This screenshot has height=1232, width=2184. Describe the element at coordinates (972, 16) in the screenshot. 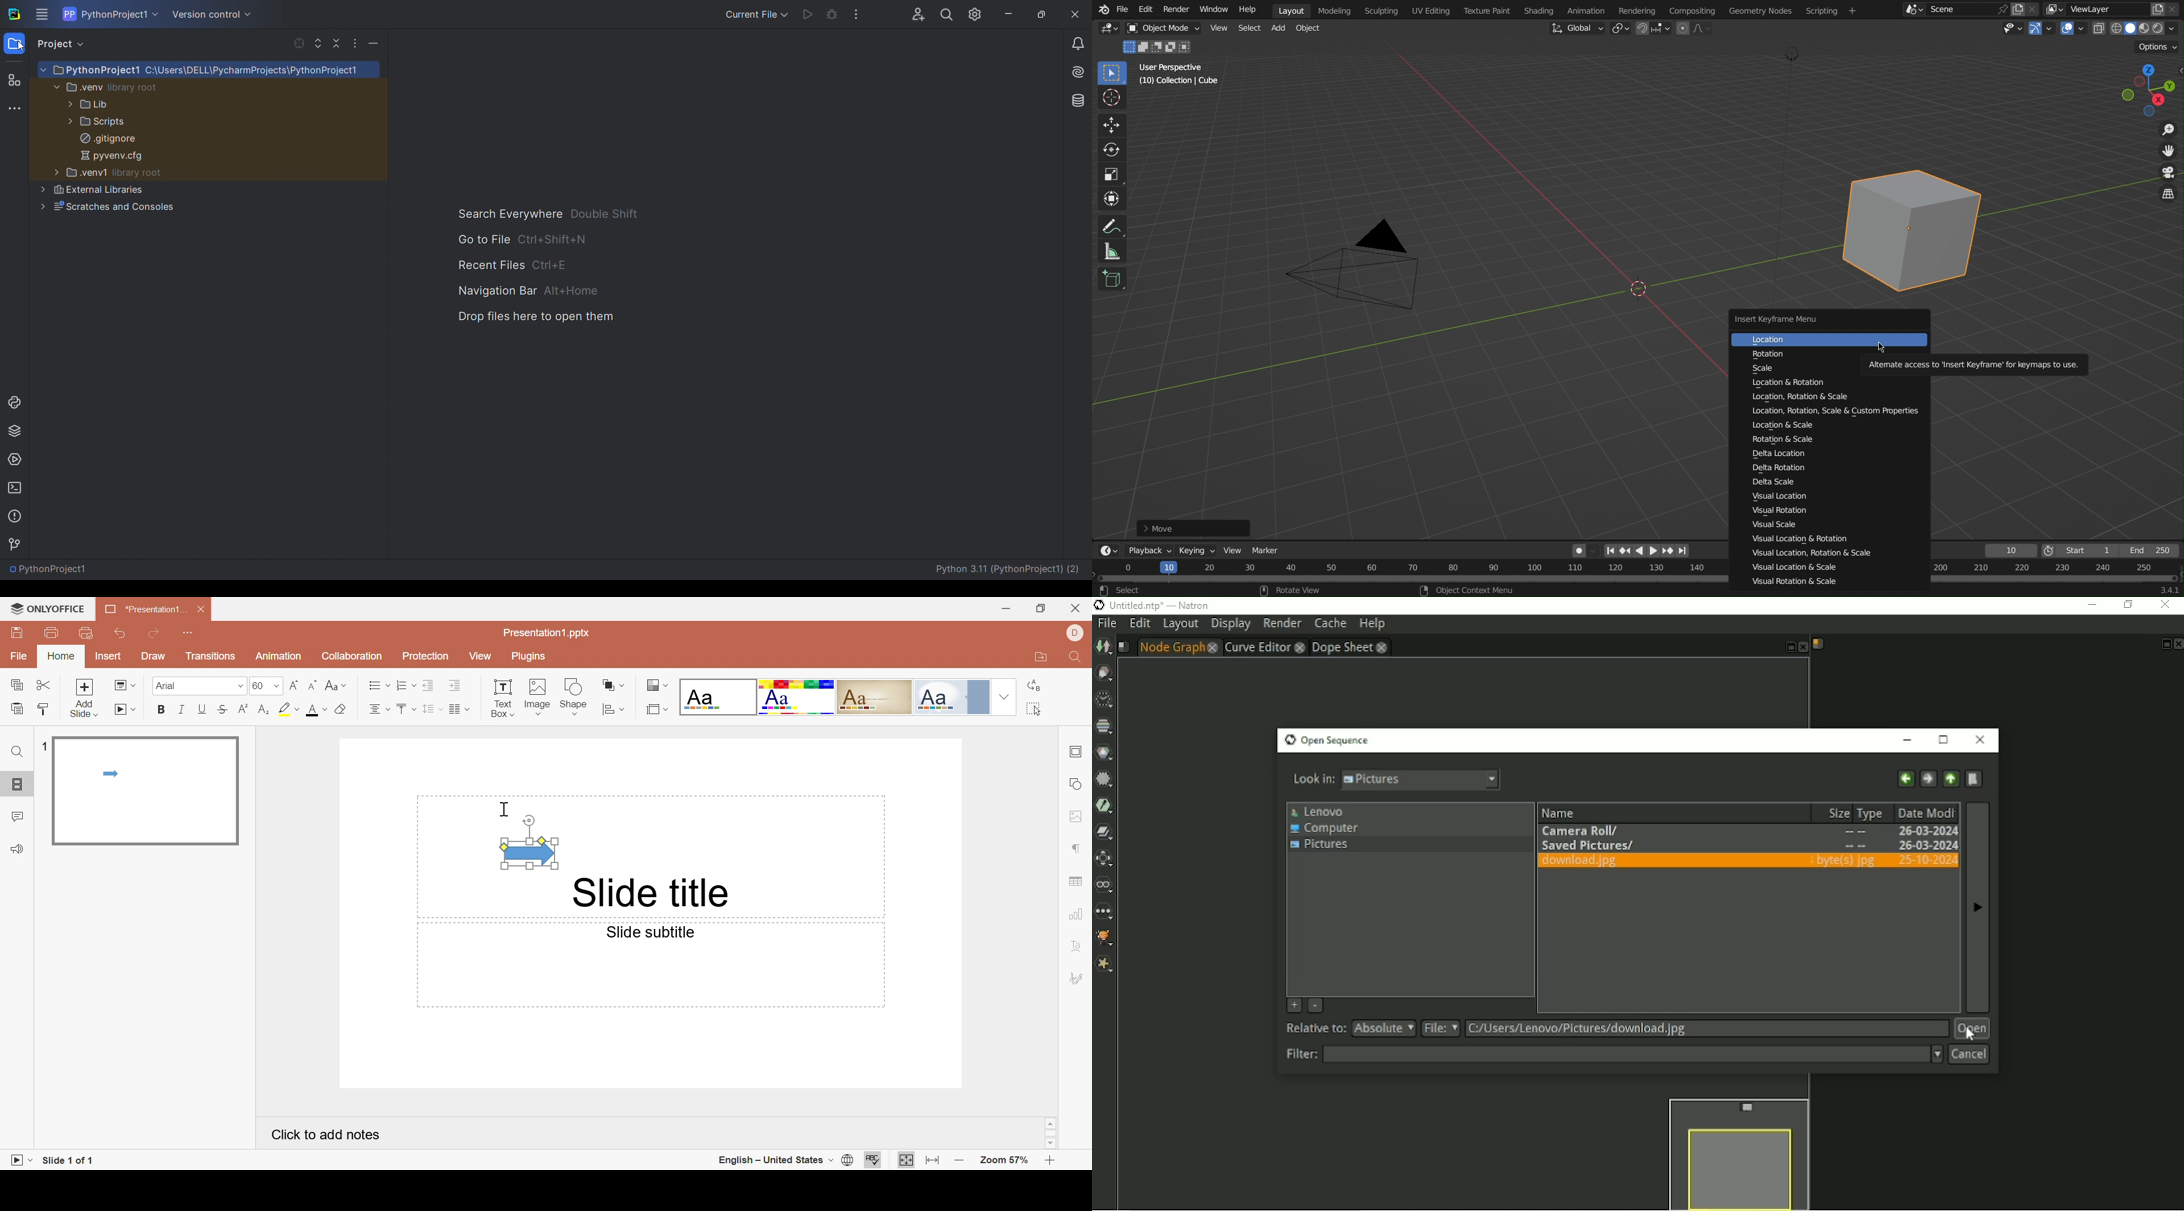

I see `settings` at that location.